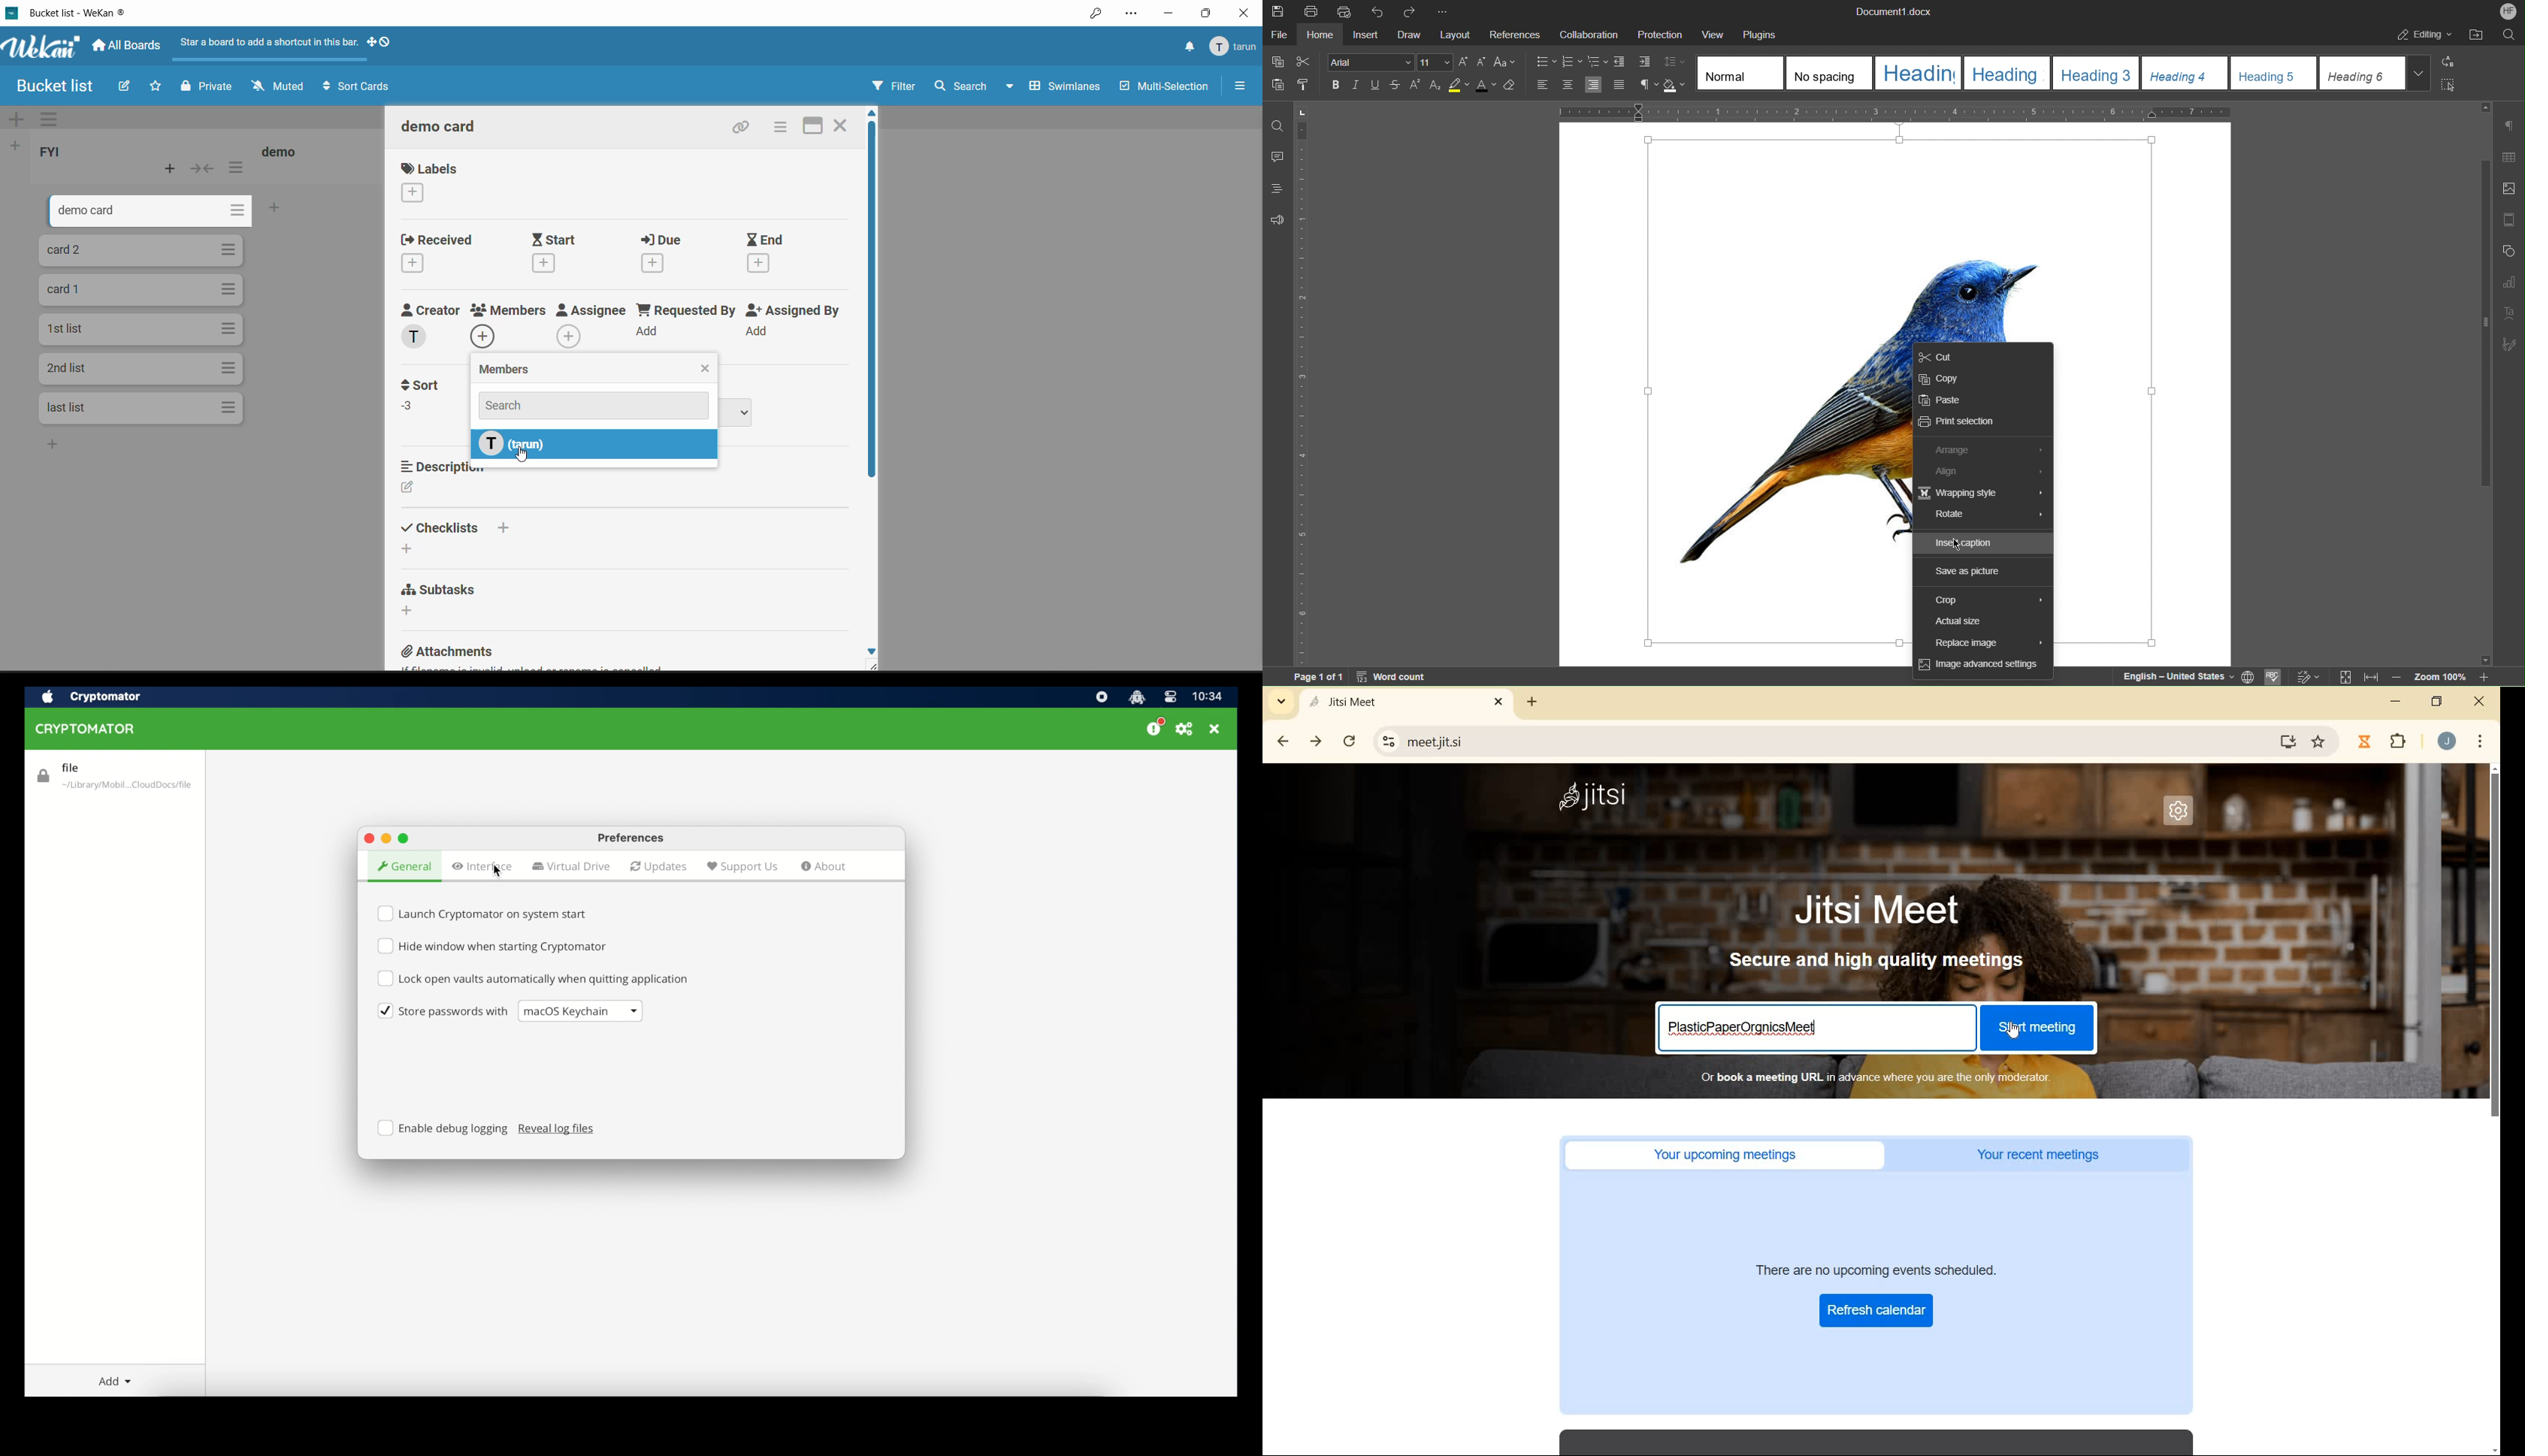 The image size is (2548, 1456). What do you see at coordinates (1281, 36) in the screenshot?
I see `File` at bounding box center [1281, 36].